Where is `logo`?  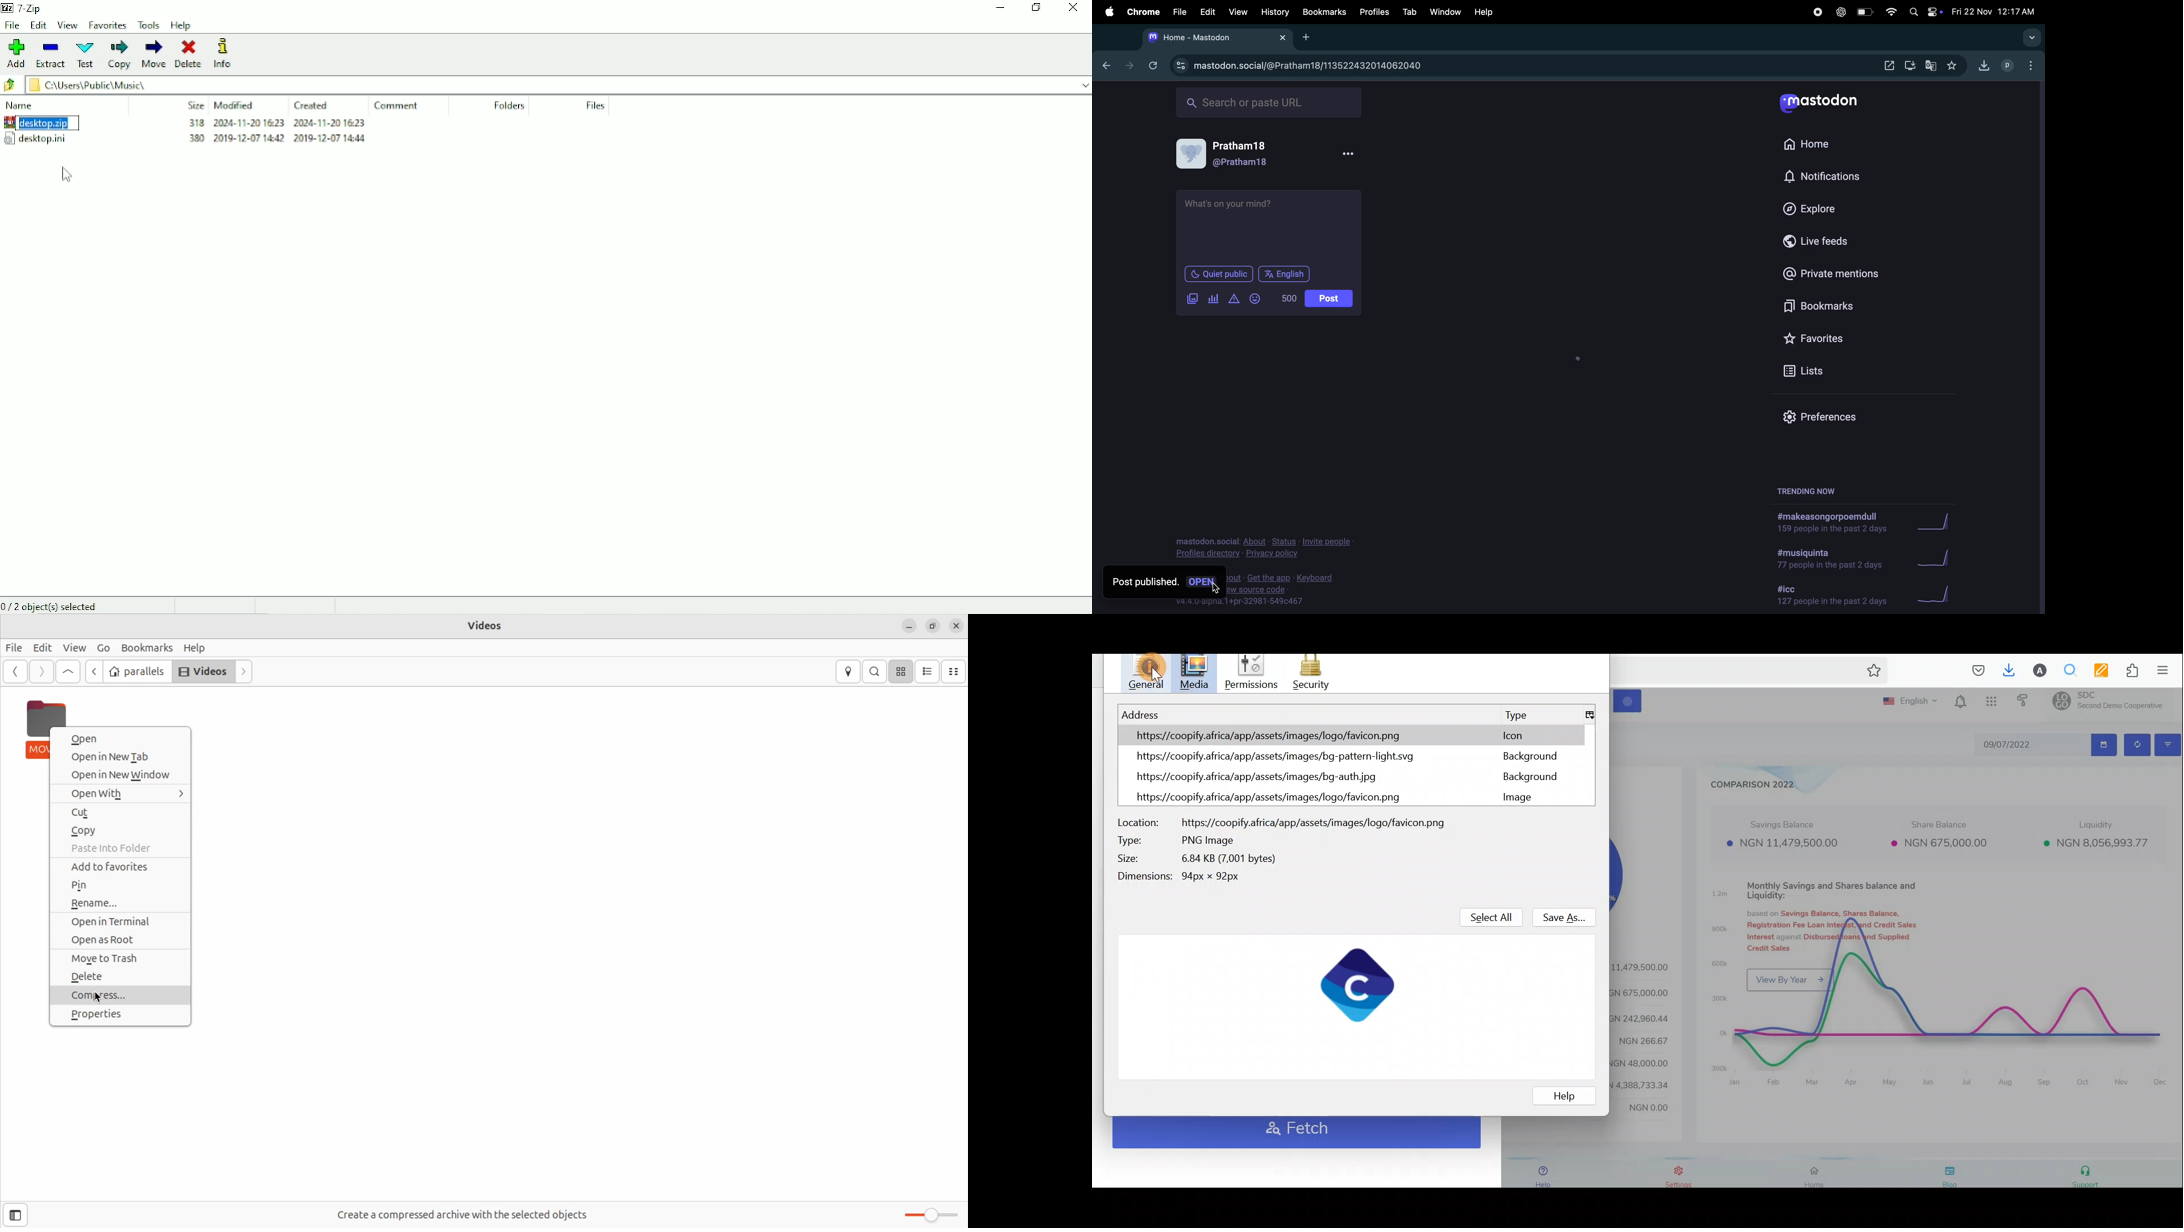
logo is located at coordinates (1359, 984).